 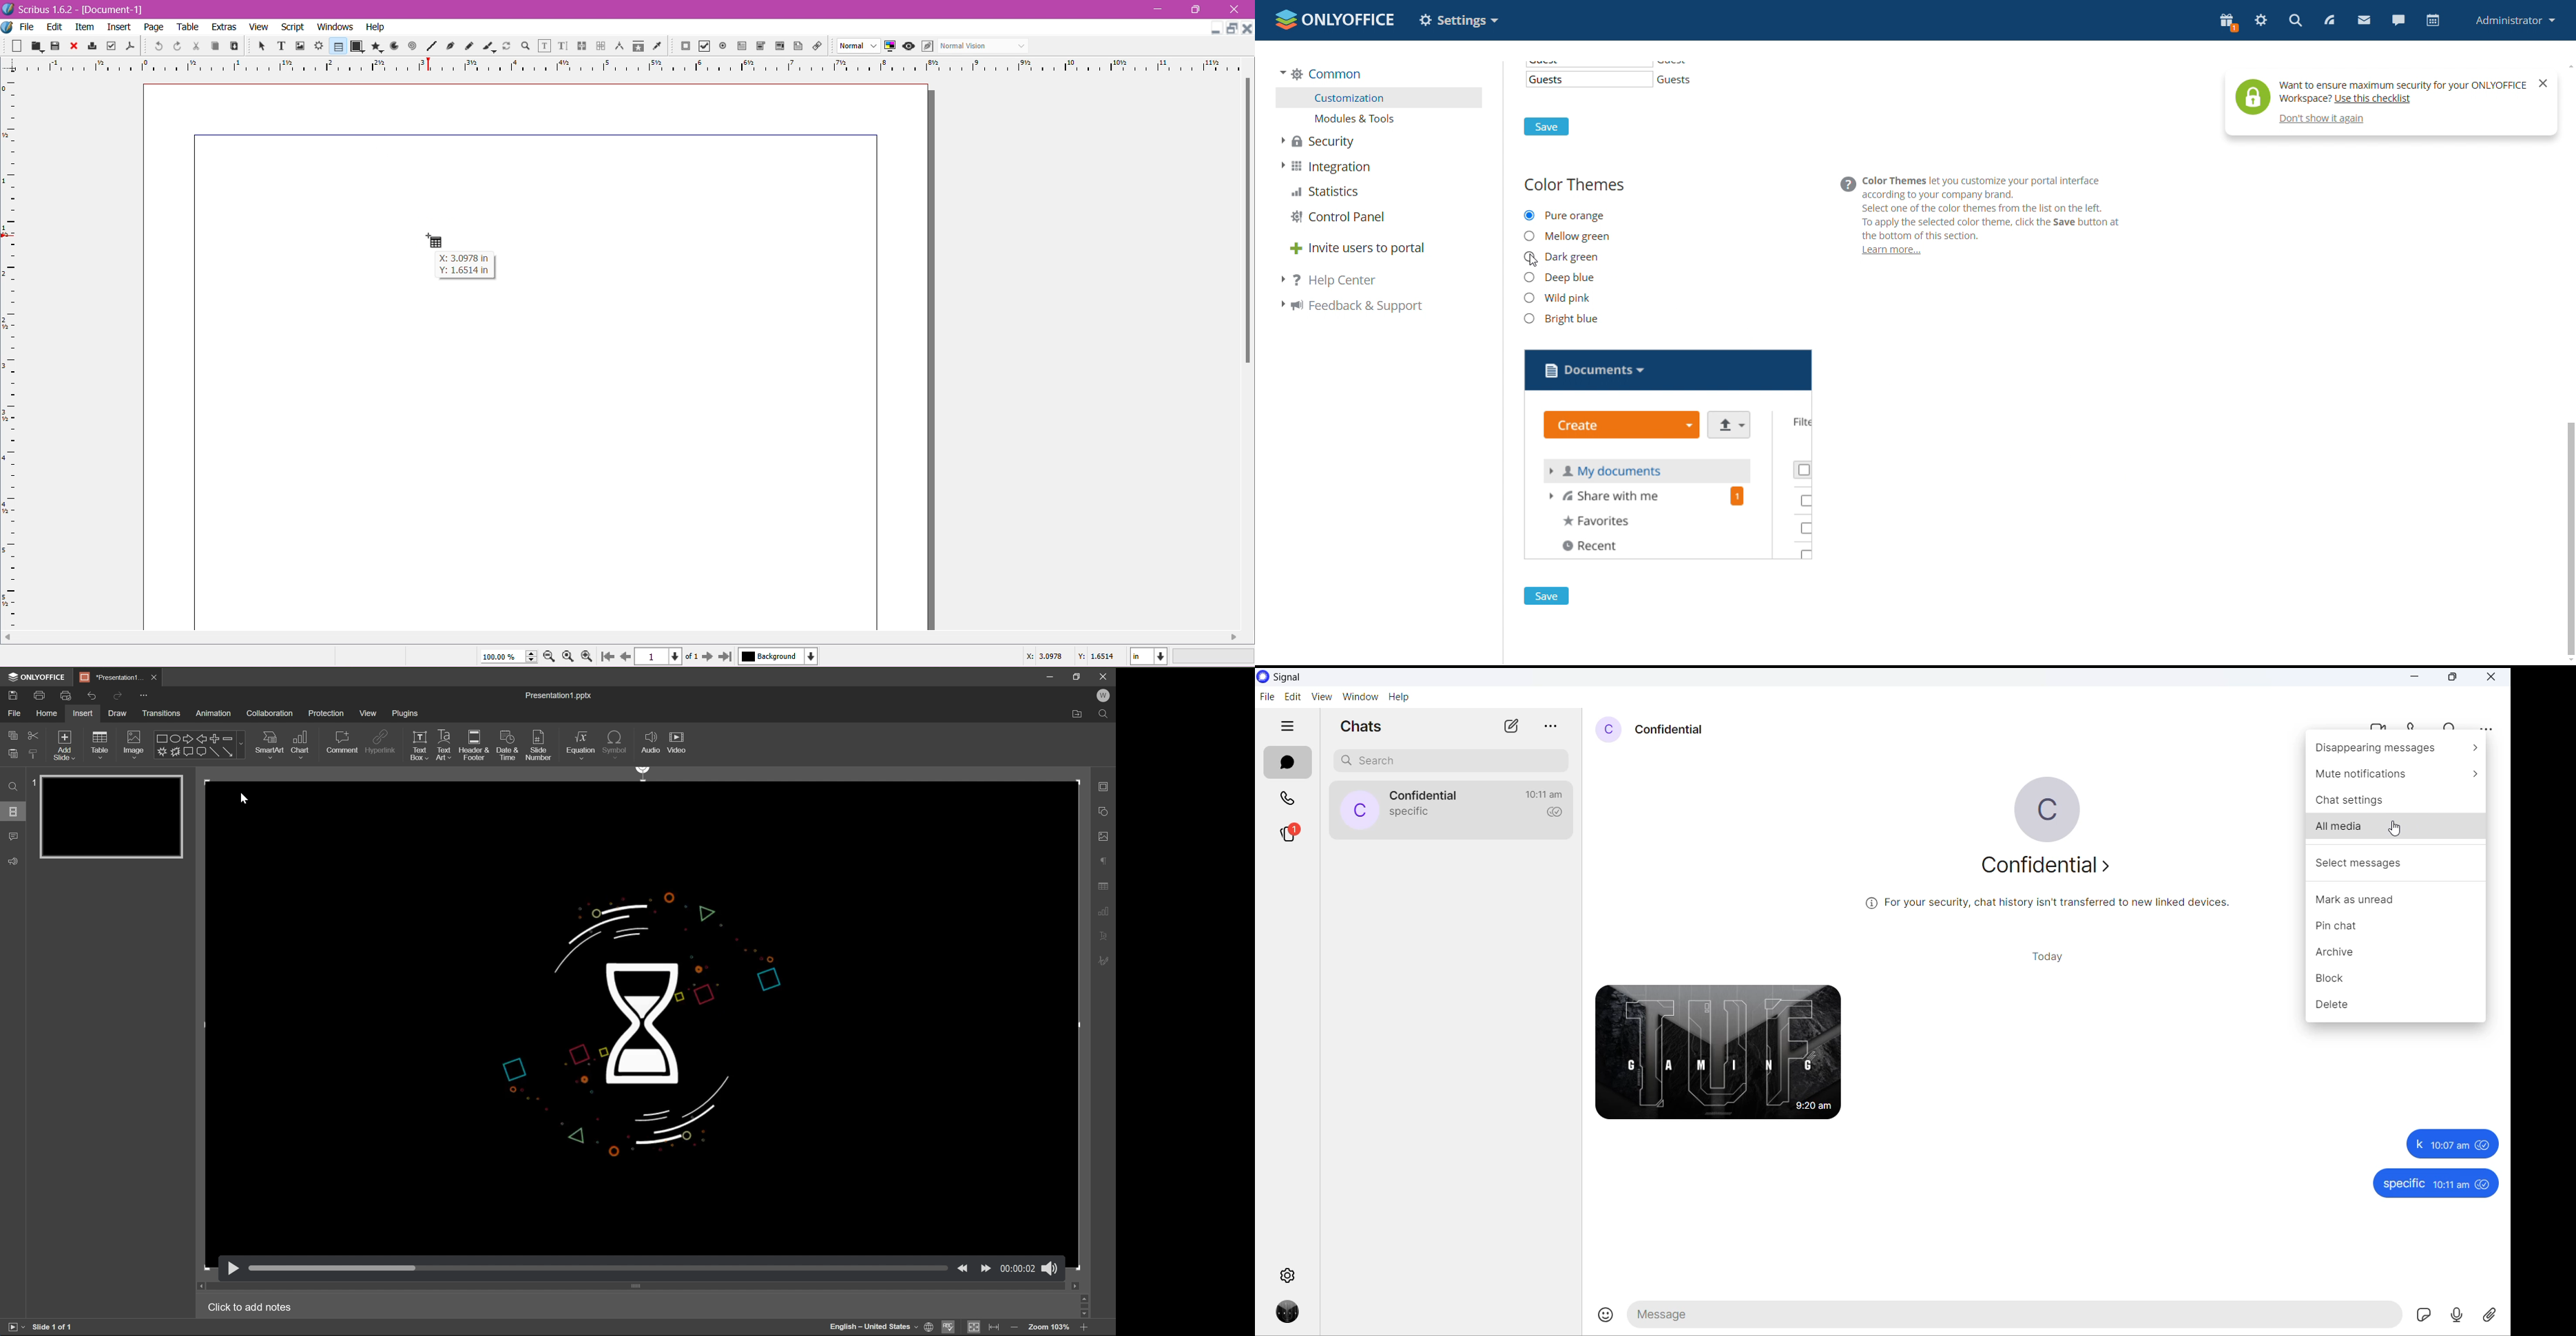 I want to click on Measurements, so click(x=618, y=46).